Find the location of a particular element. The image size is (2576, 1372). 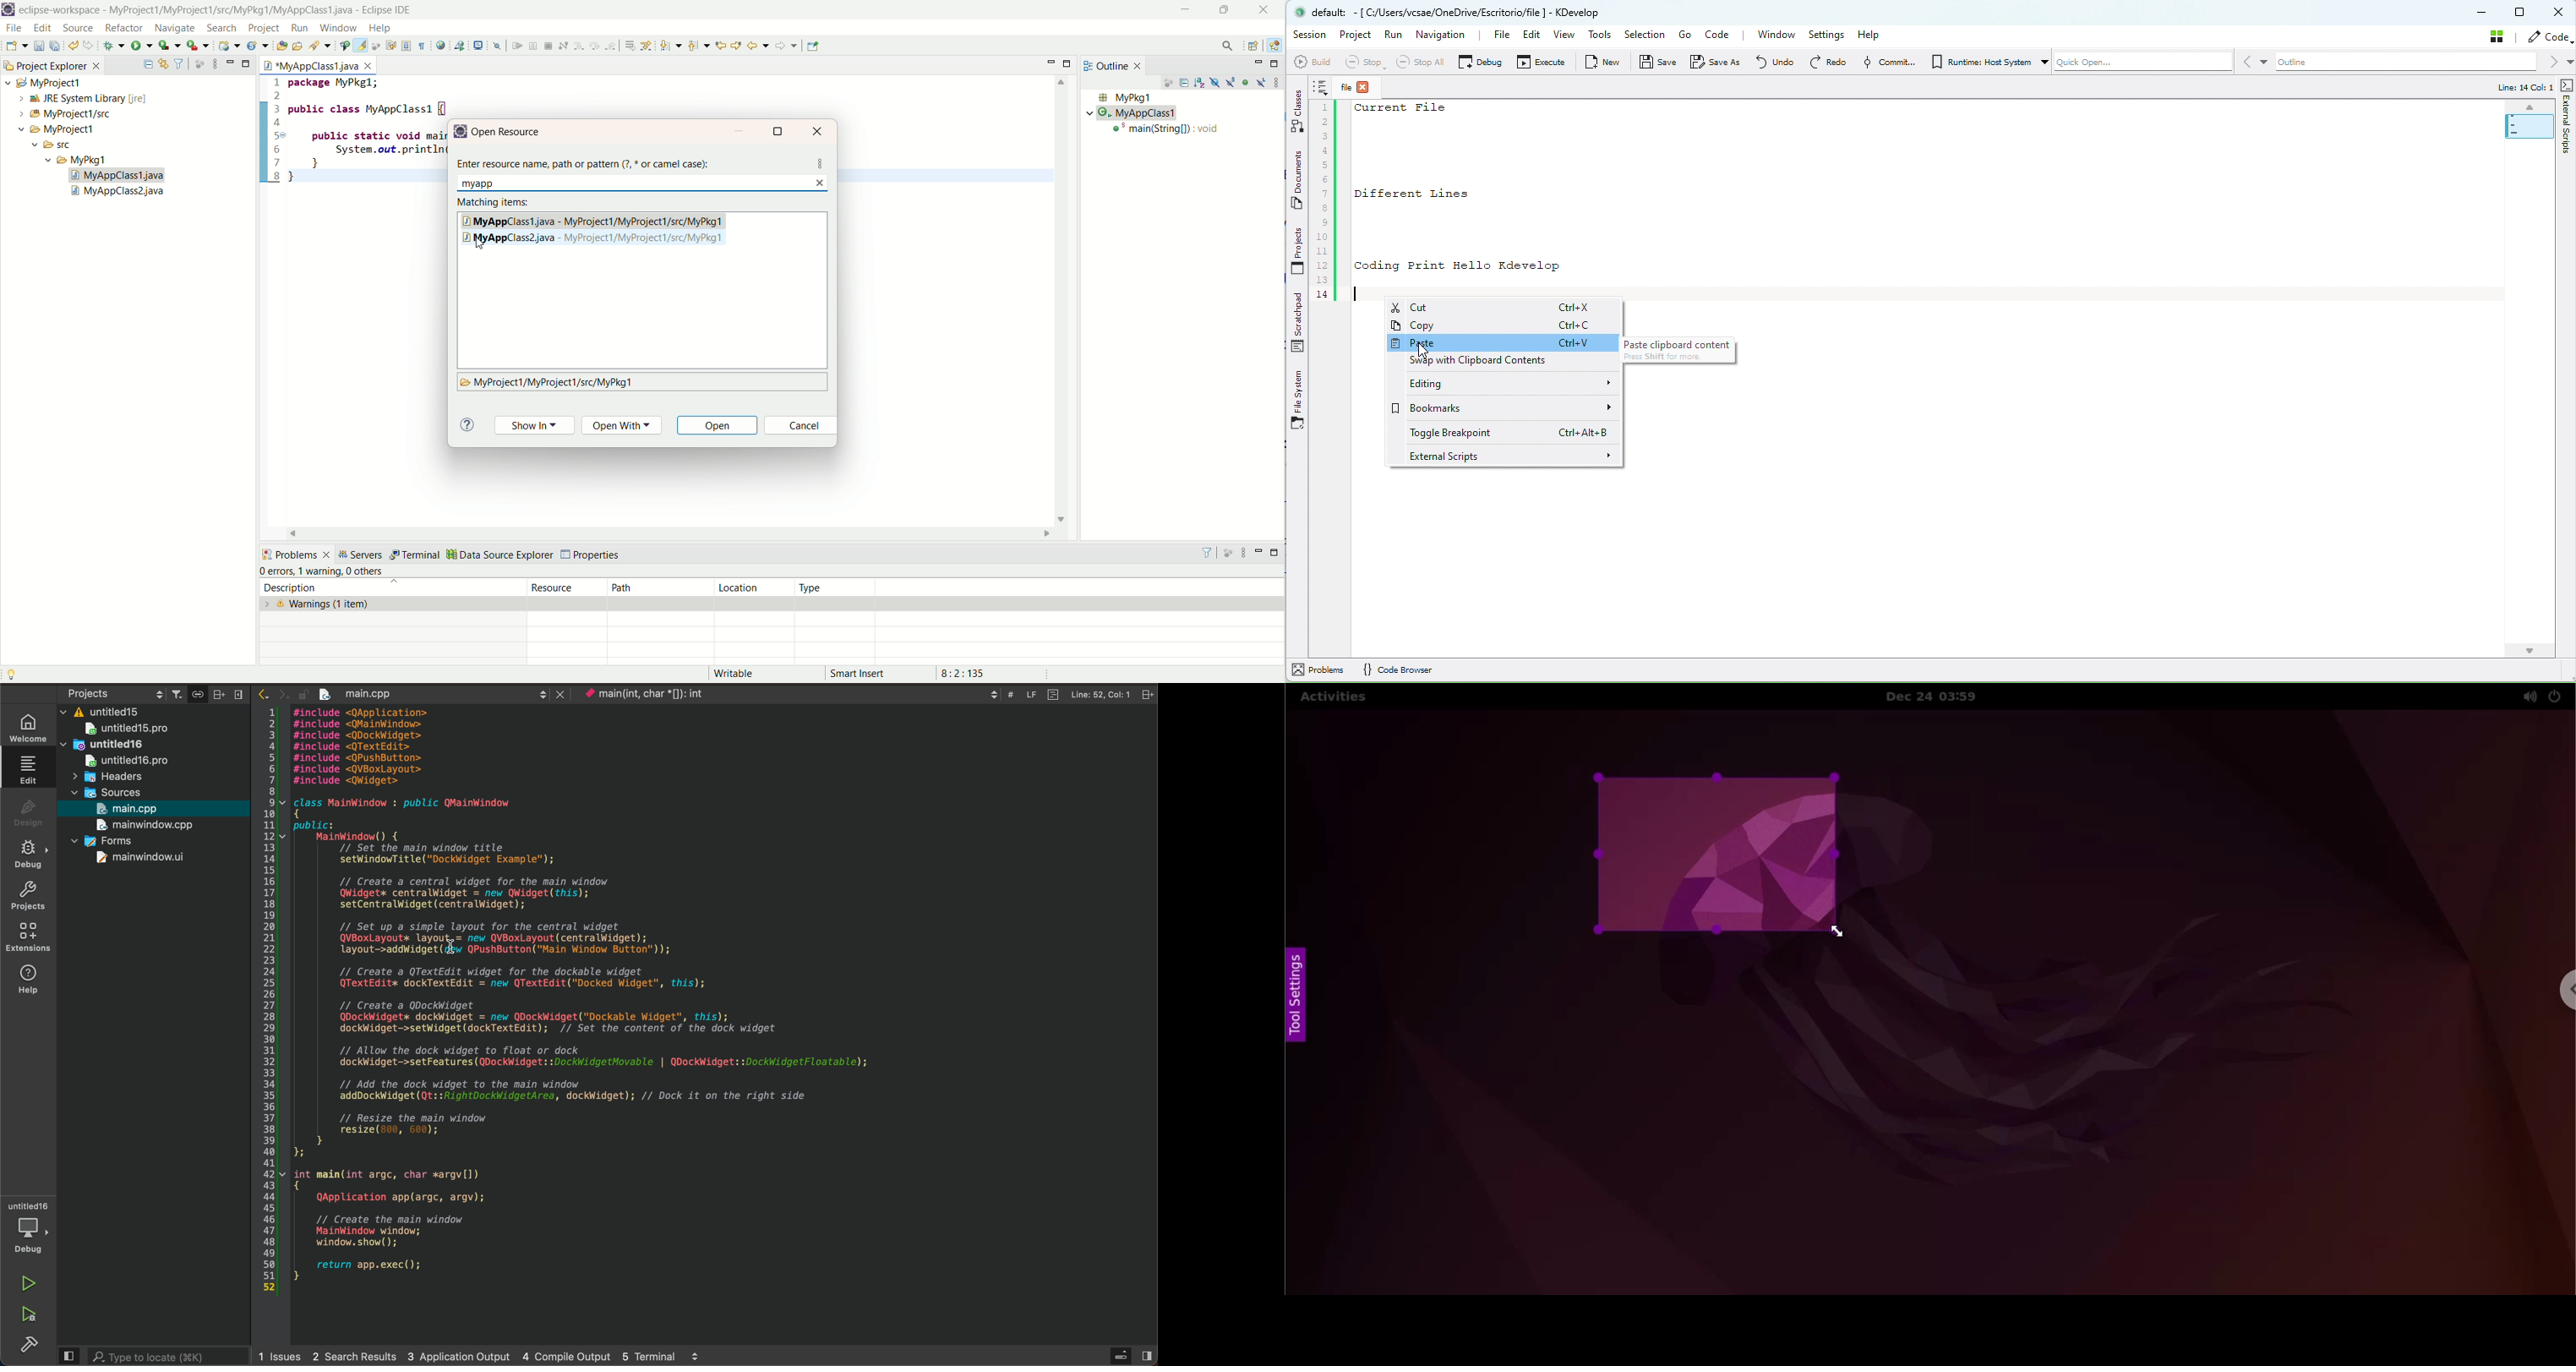

object settings is located at coordinates (117, 693).